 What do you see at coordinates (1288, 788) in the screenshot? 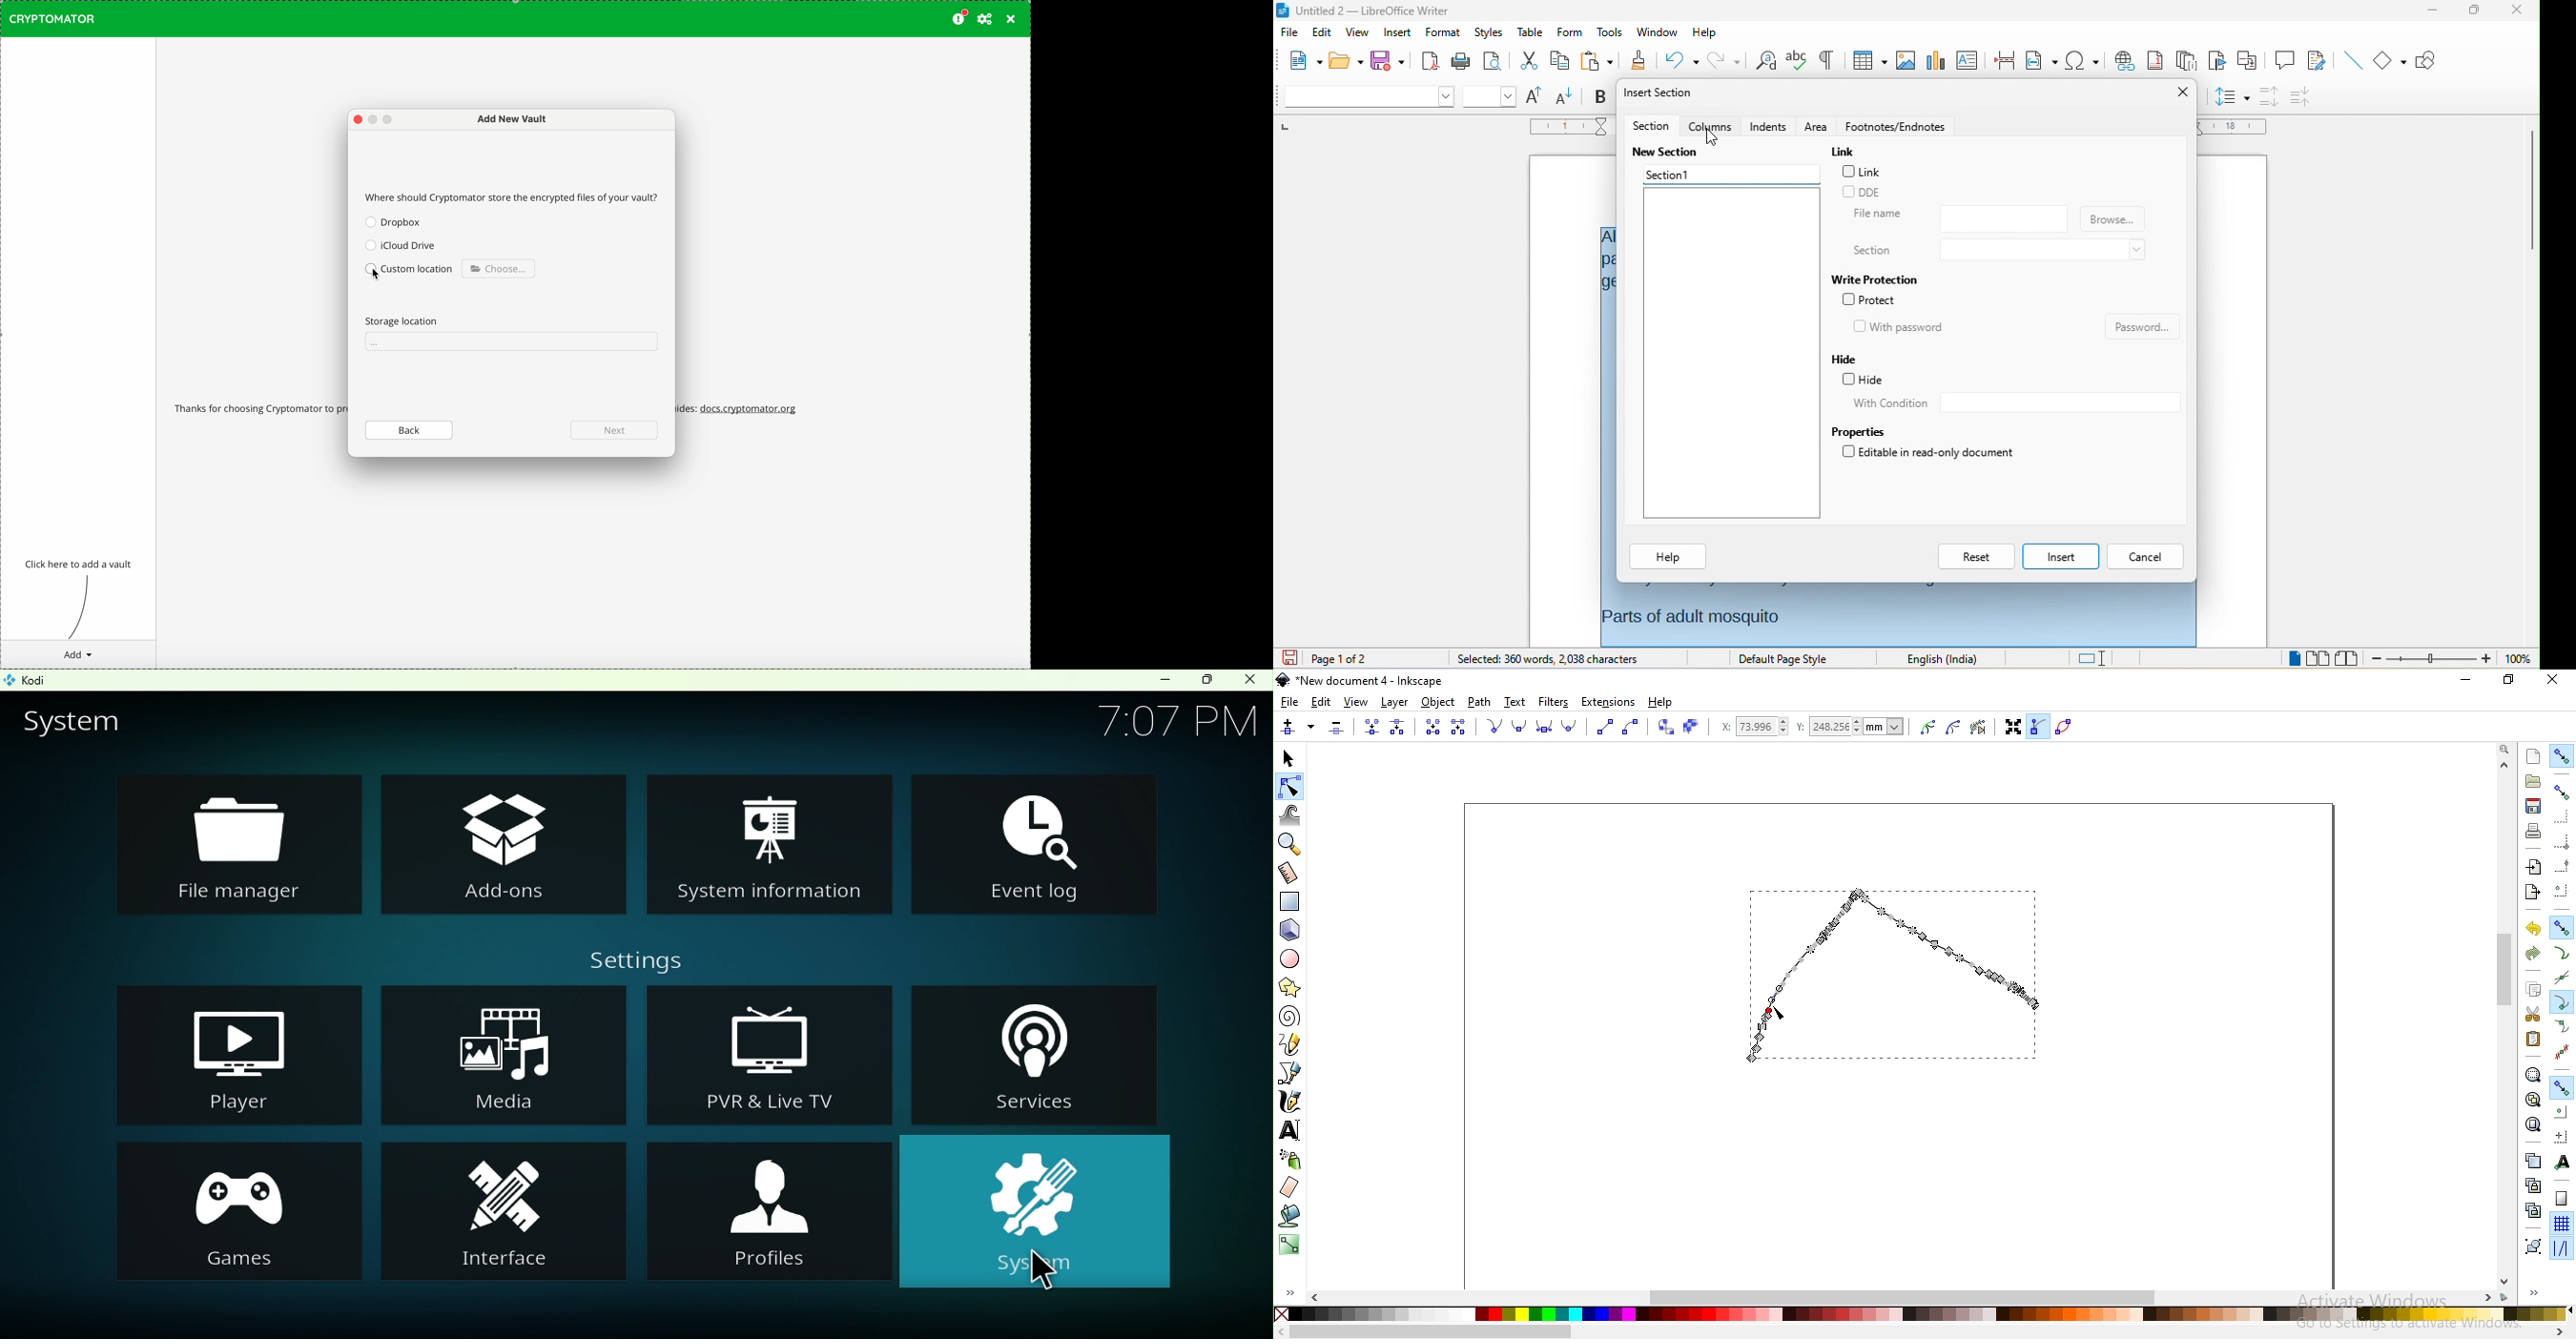
I see `edit paths by nodes` at bounding box center [1288, 788].